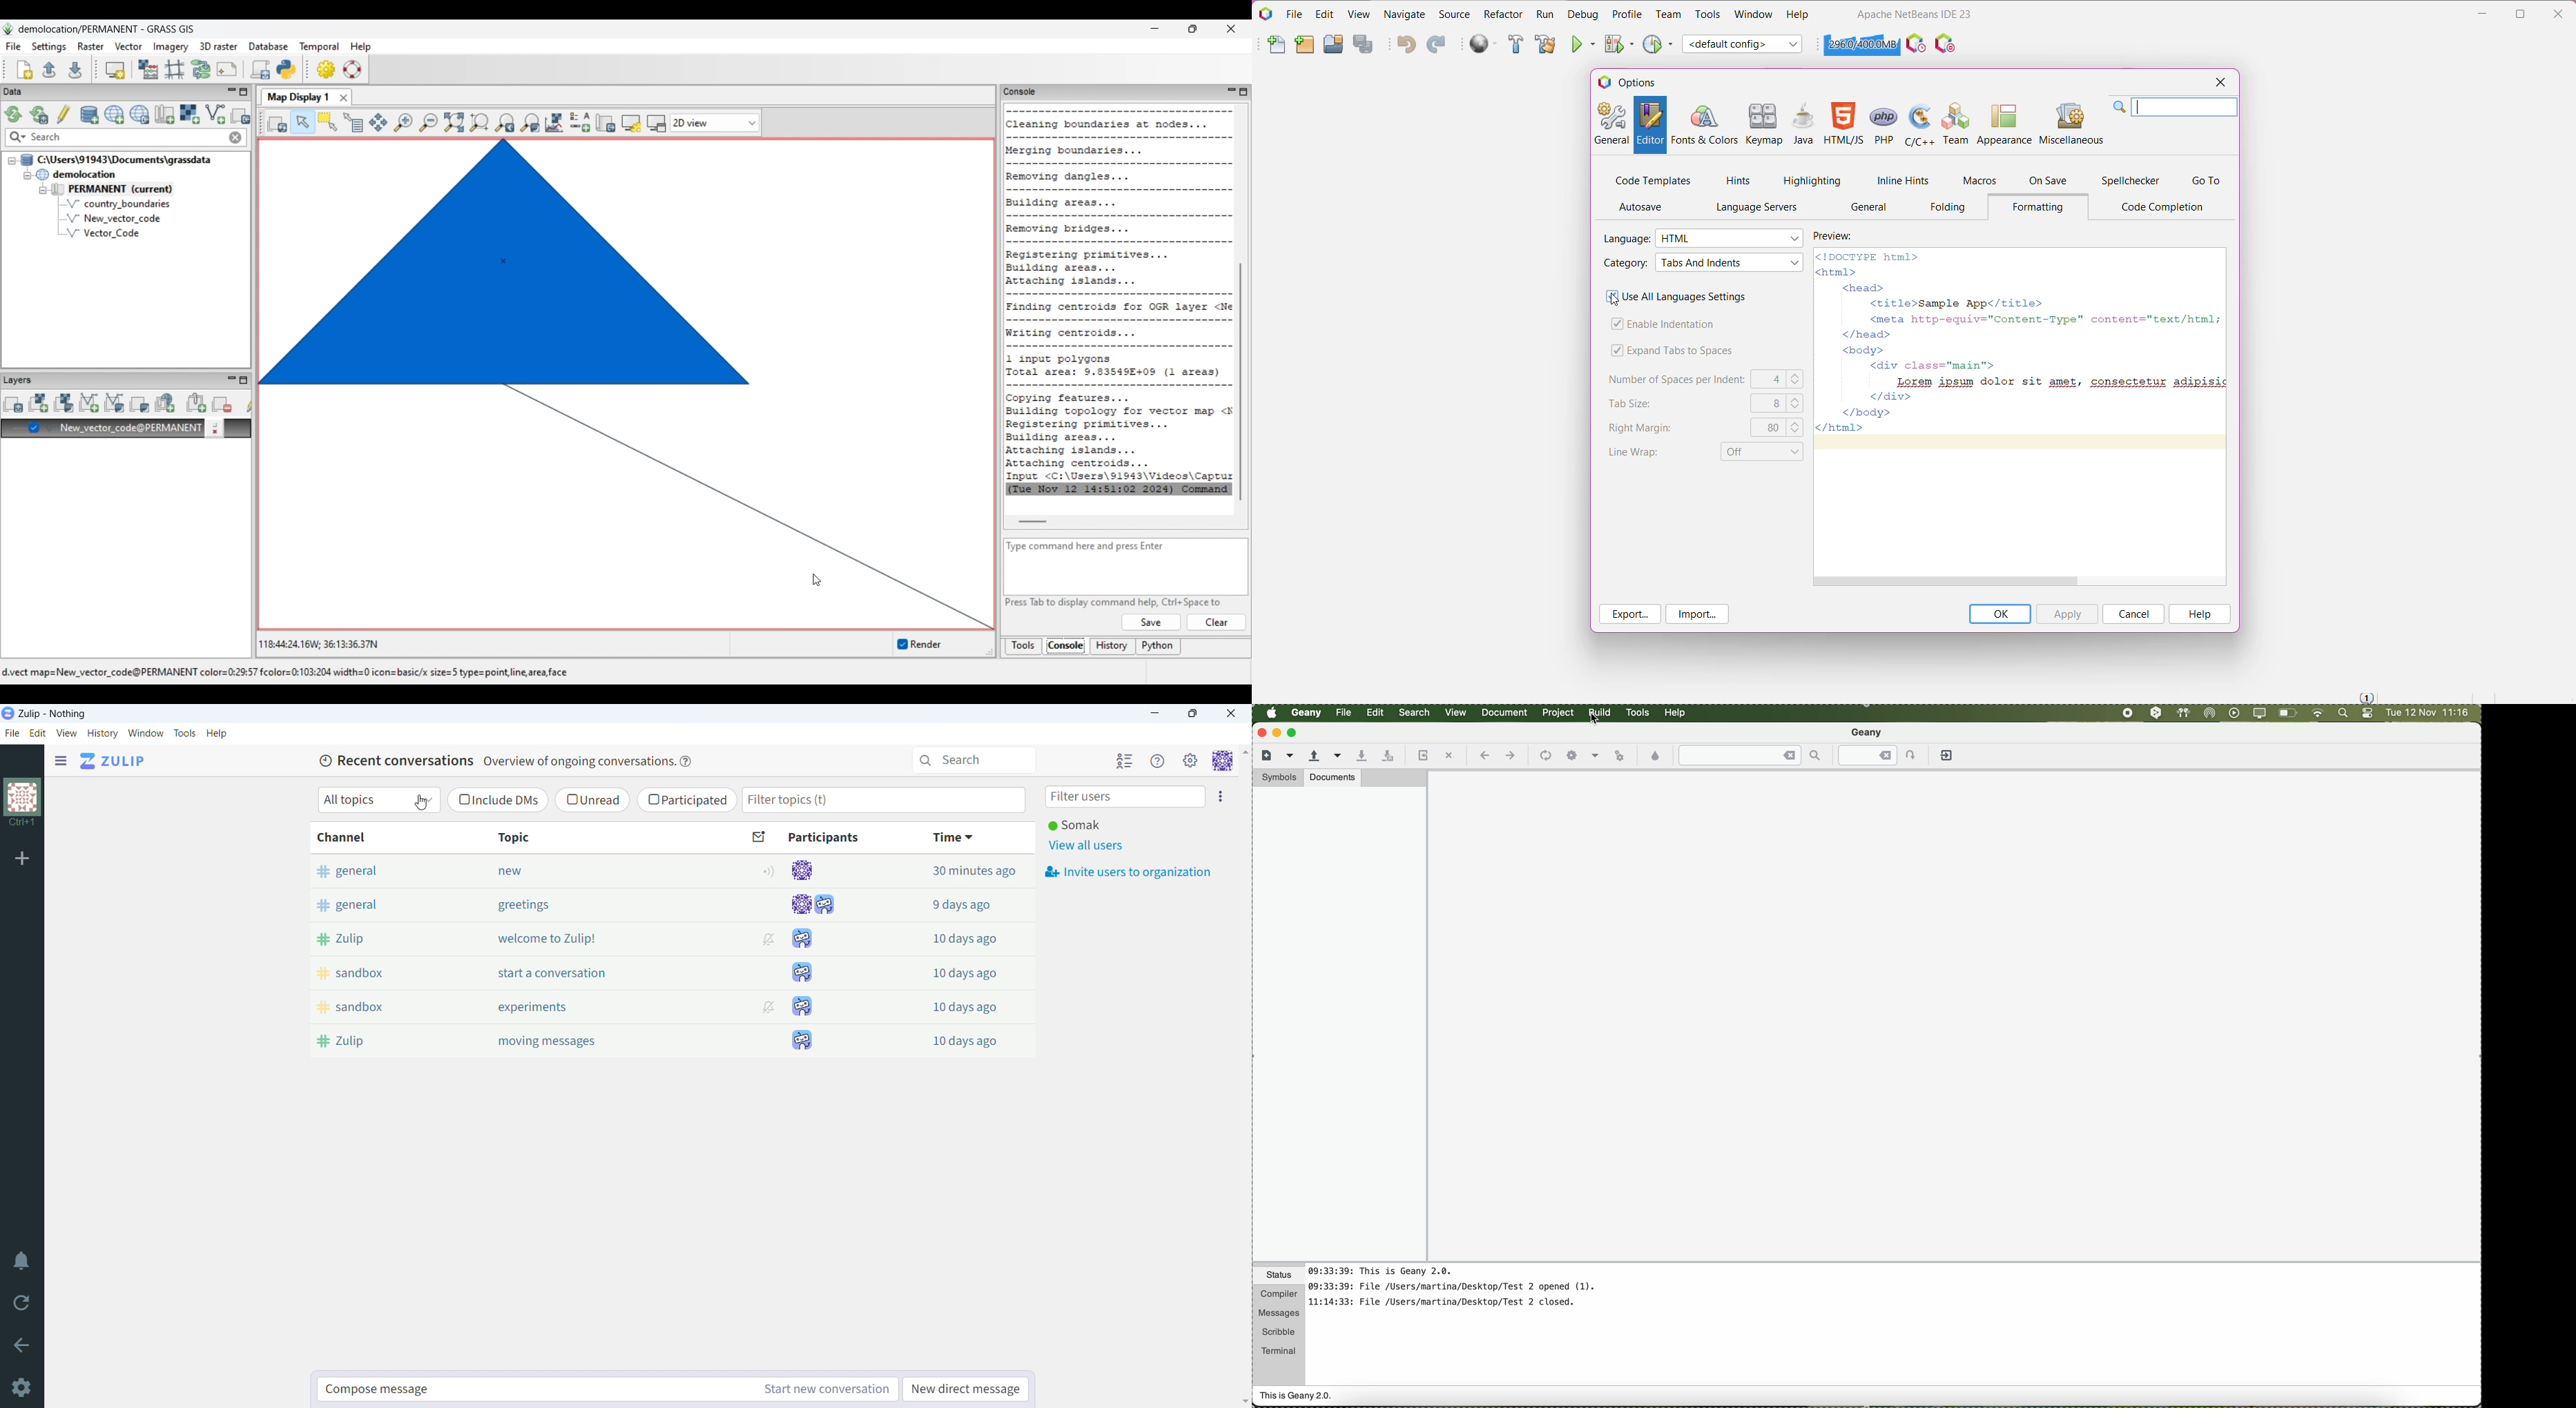 This screenshot has width=2576, height=1428. I want to click on edit, so click(38, 733).